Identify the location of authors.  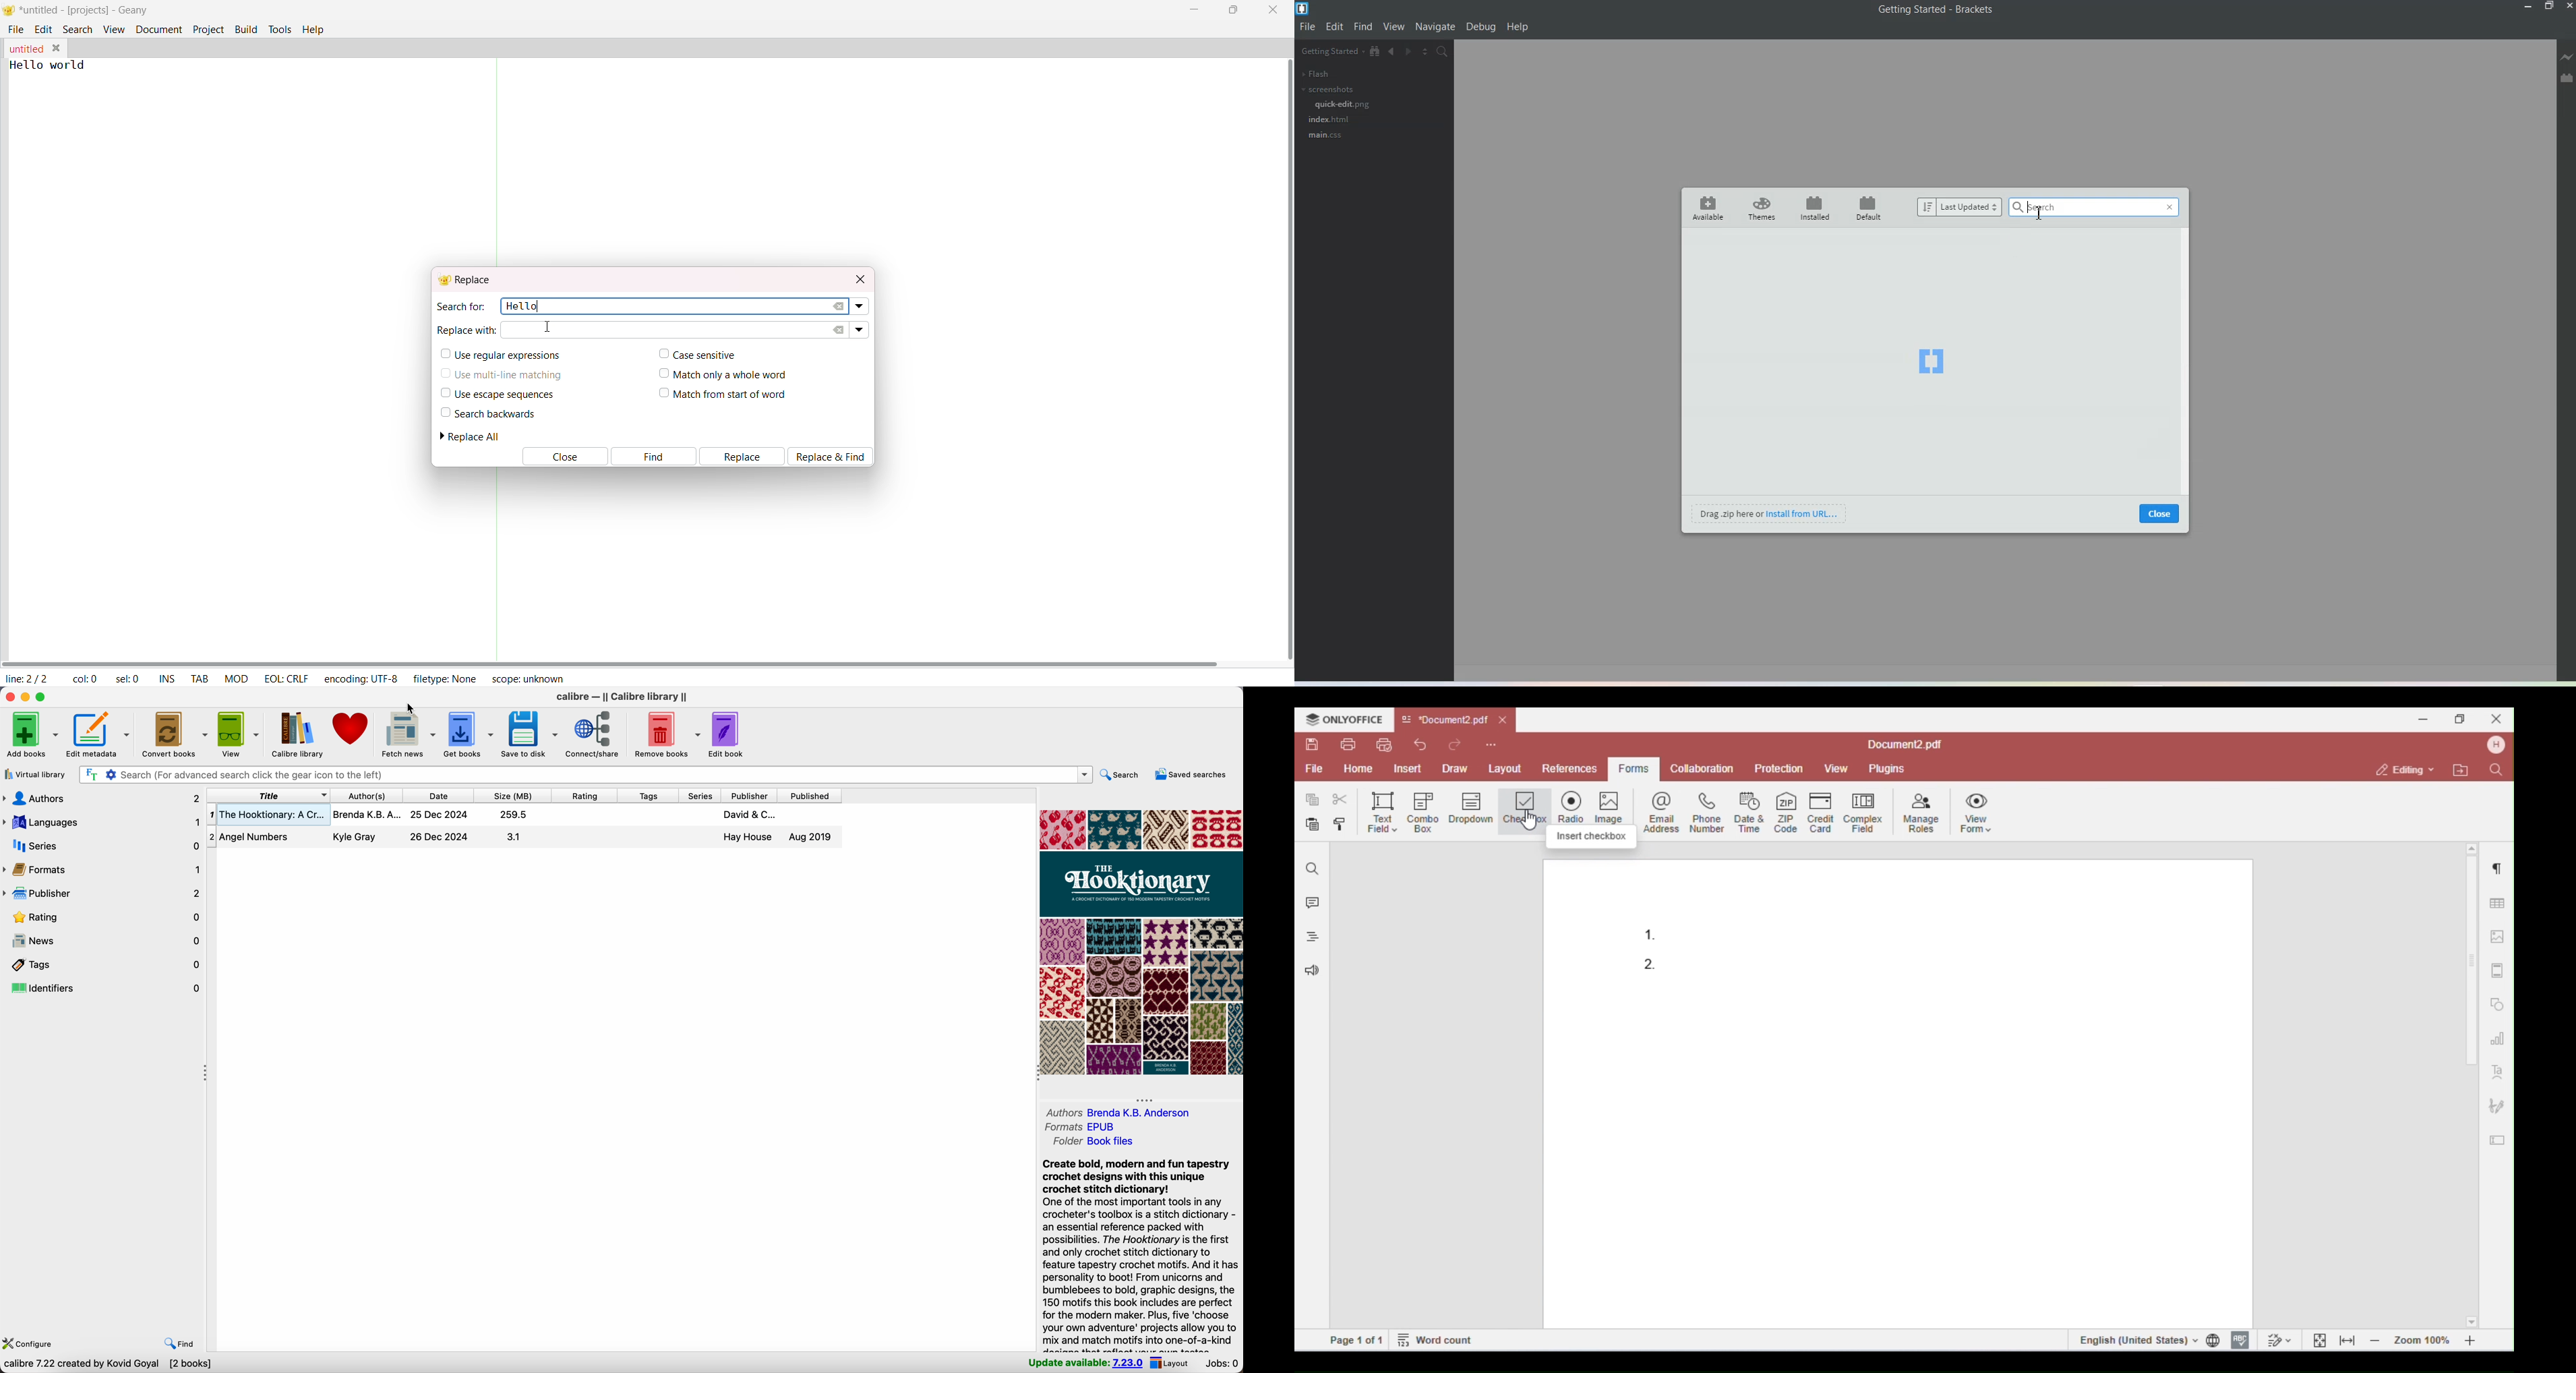
(100, 798).